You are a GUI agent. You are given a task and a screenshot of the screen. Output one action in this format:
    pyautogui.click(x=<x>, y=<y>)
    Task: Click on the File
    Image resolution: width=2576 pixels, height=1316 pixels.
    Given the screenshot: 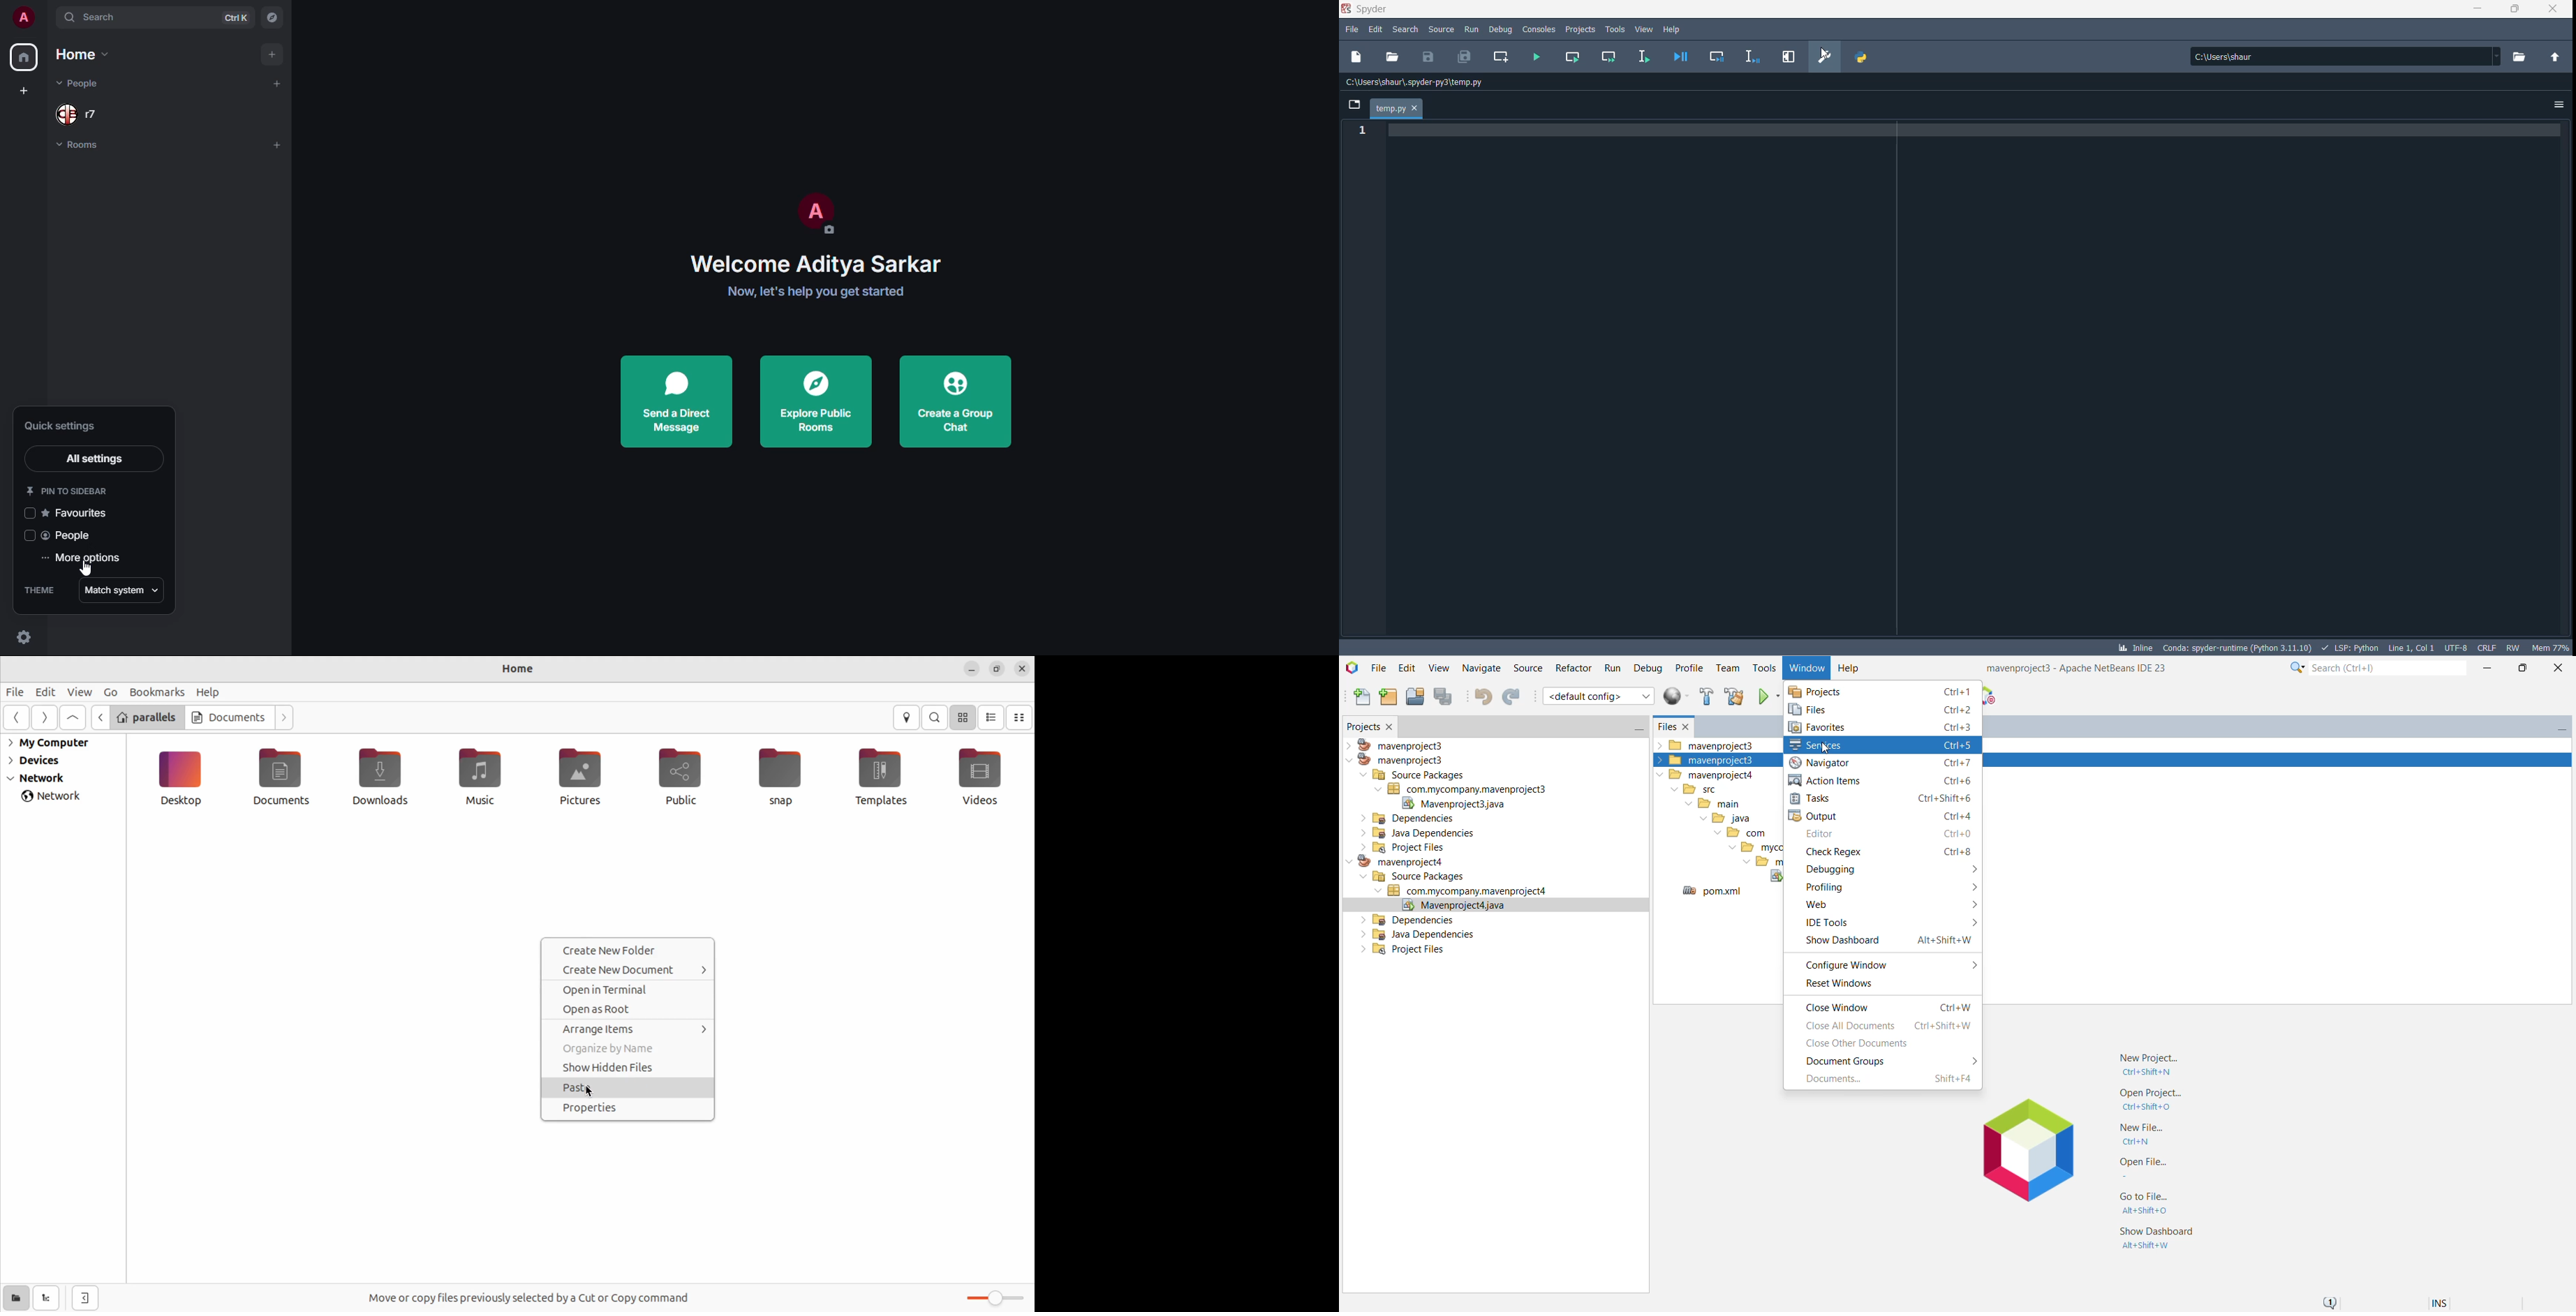 What is the action you would take?
    pyautogui.click(x=16, y=694)
    